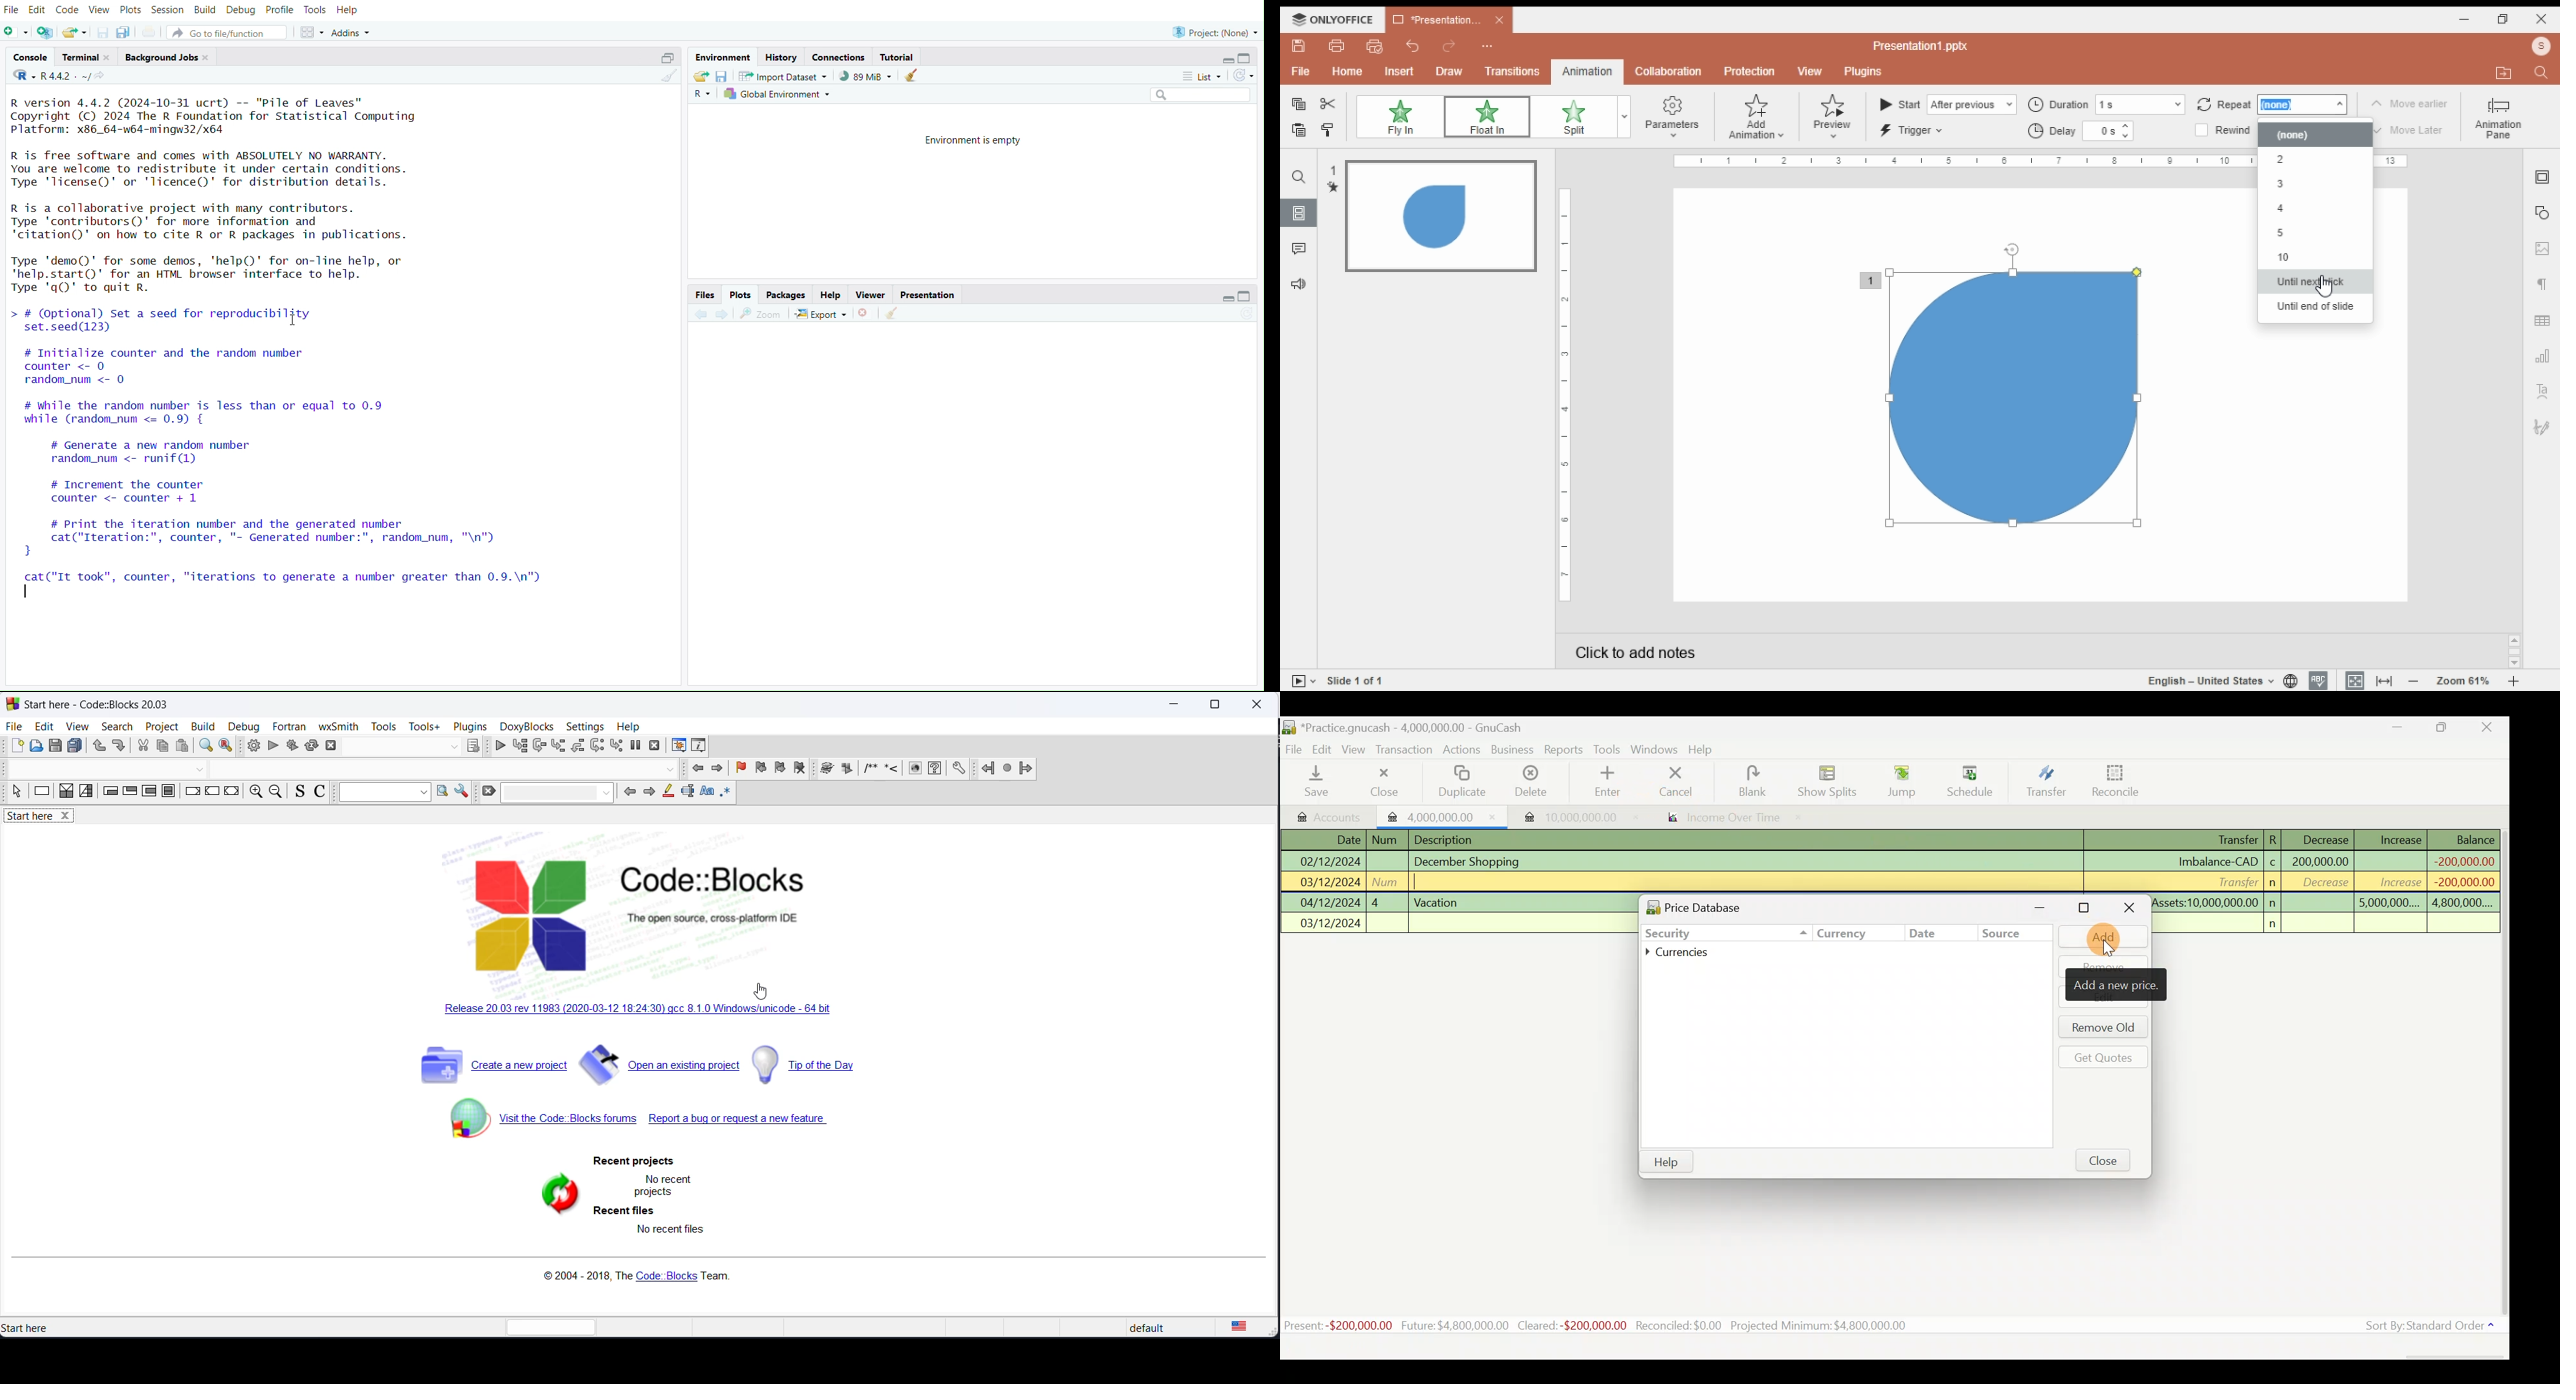 The width and height of the screenshot is (2576, 1400). Describe the element at coordinates (1758, 118) in the screenshot. I see `add animation` at that location.